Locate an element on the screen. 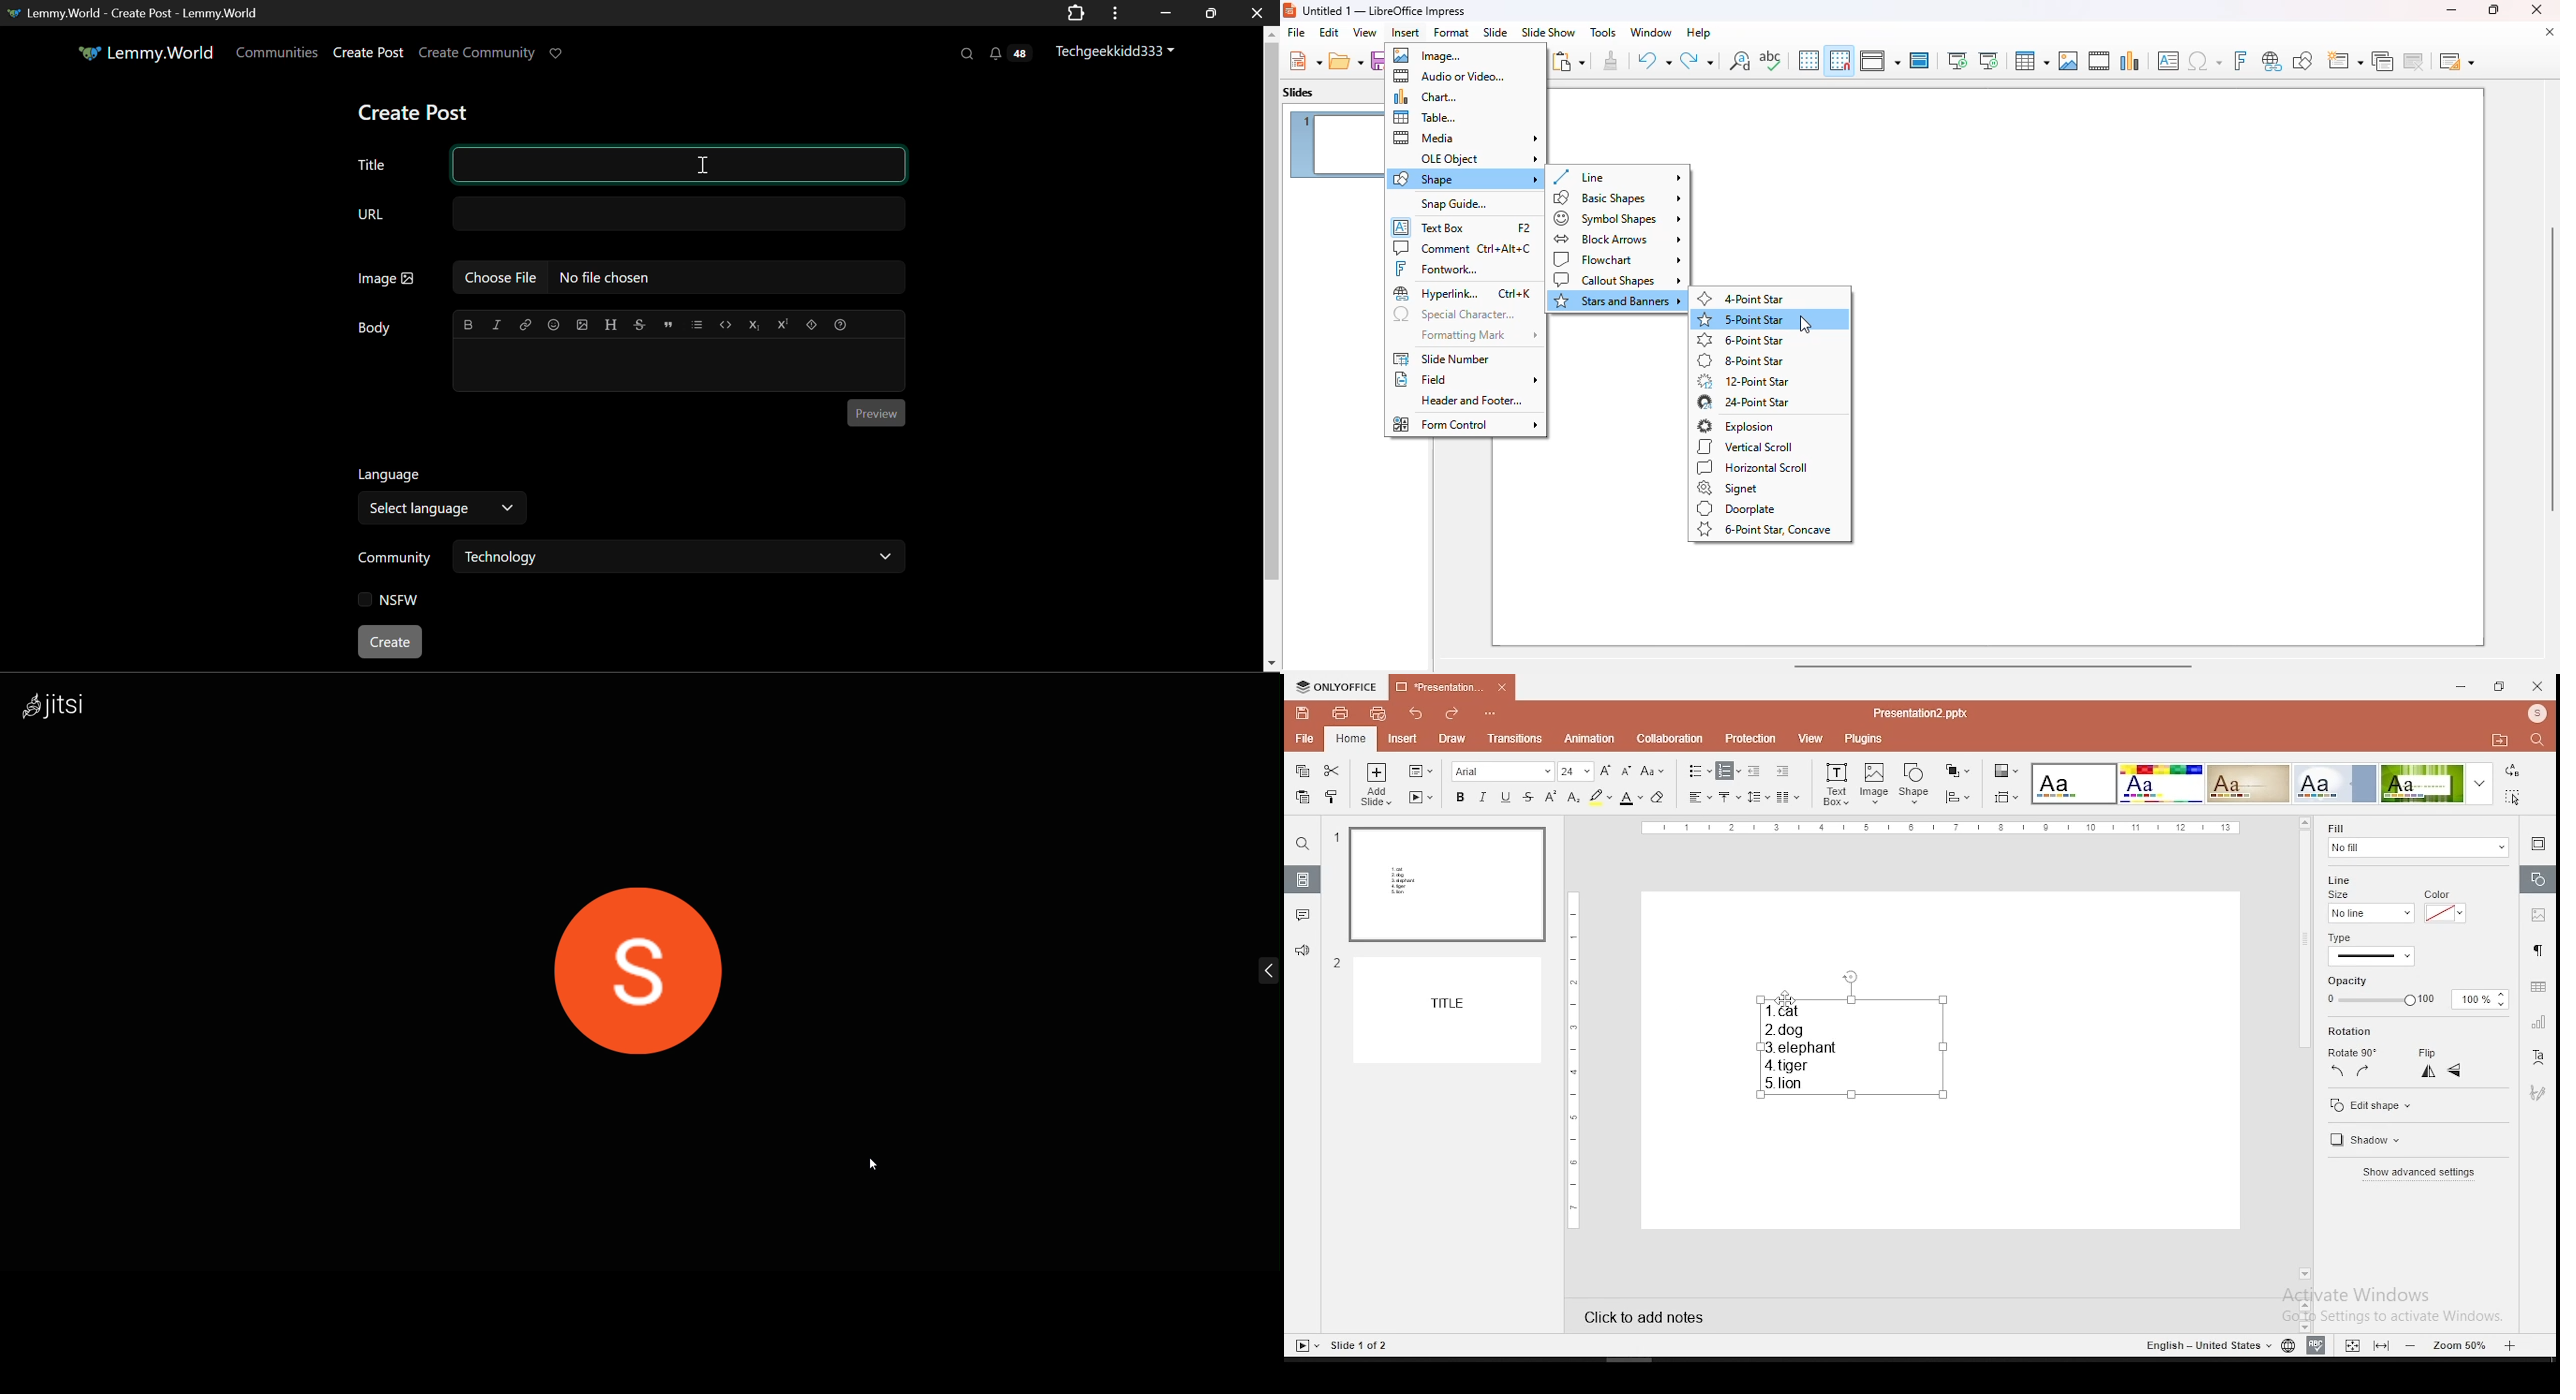 The height and width of the screenshot is (1400, 2576). Body is located at coordinates (377, 327).